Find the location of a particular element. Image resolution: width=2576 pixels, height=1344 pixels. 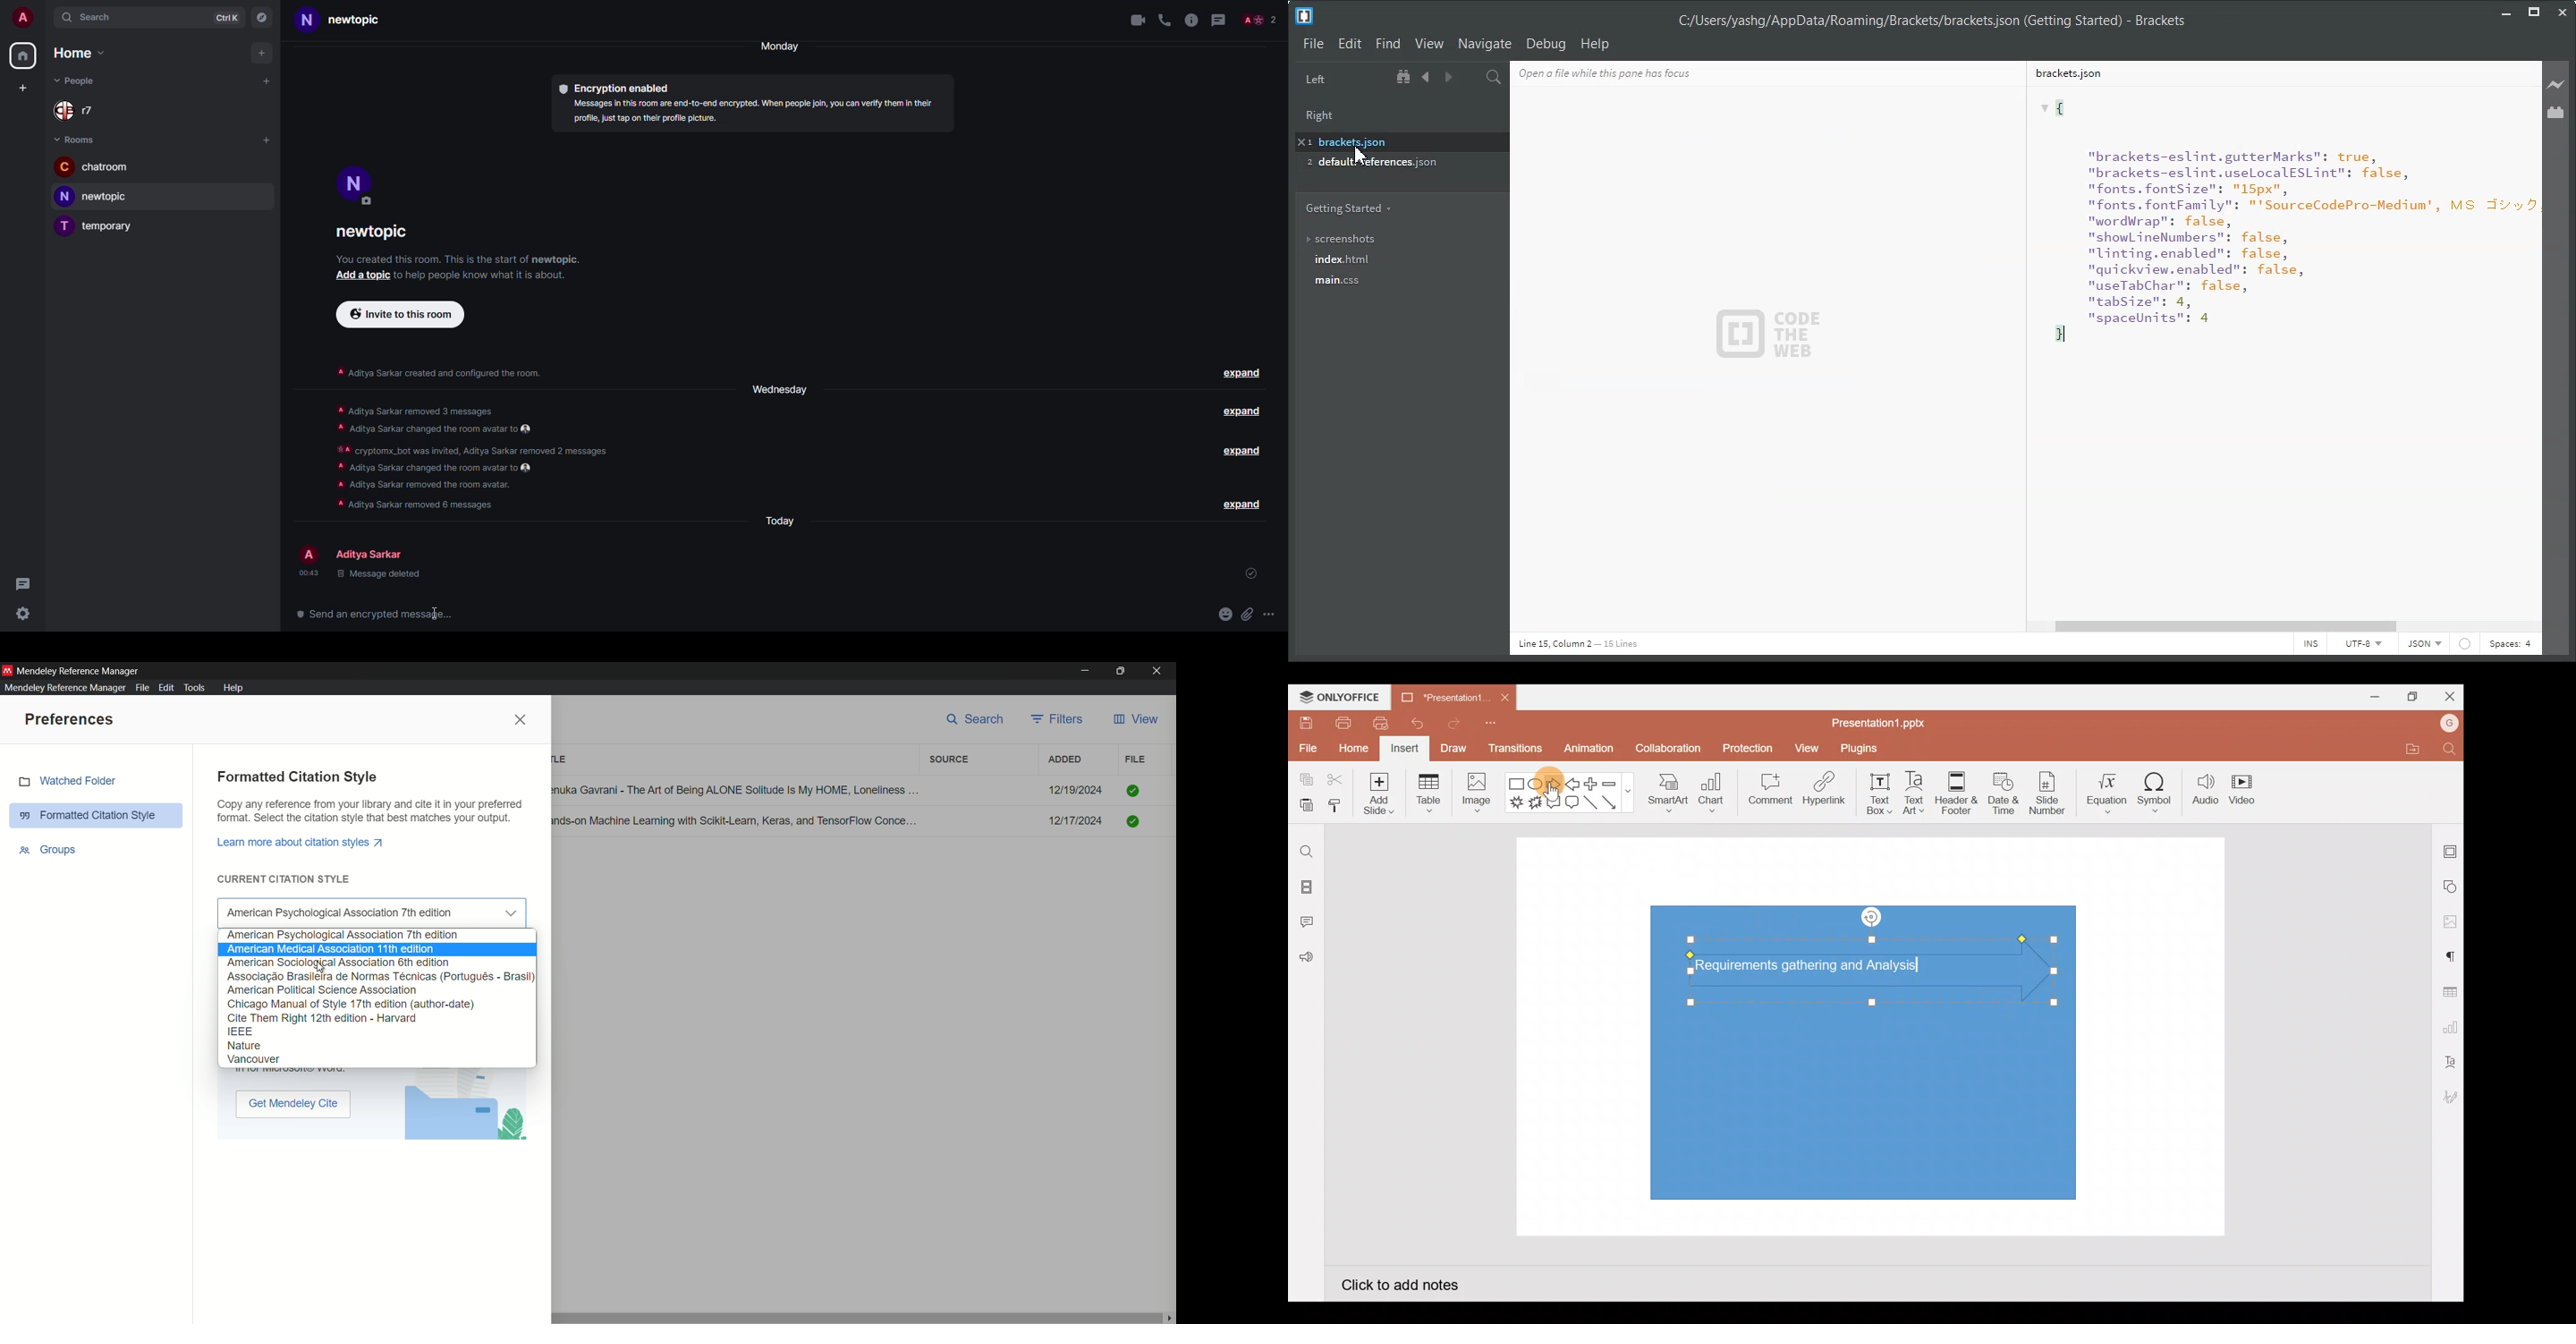

Left arrow is located at coordinates (1574, 784).